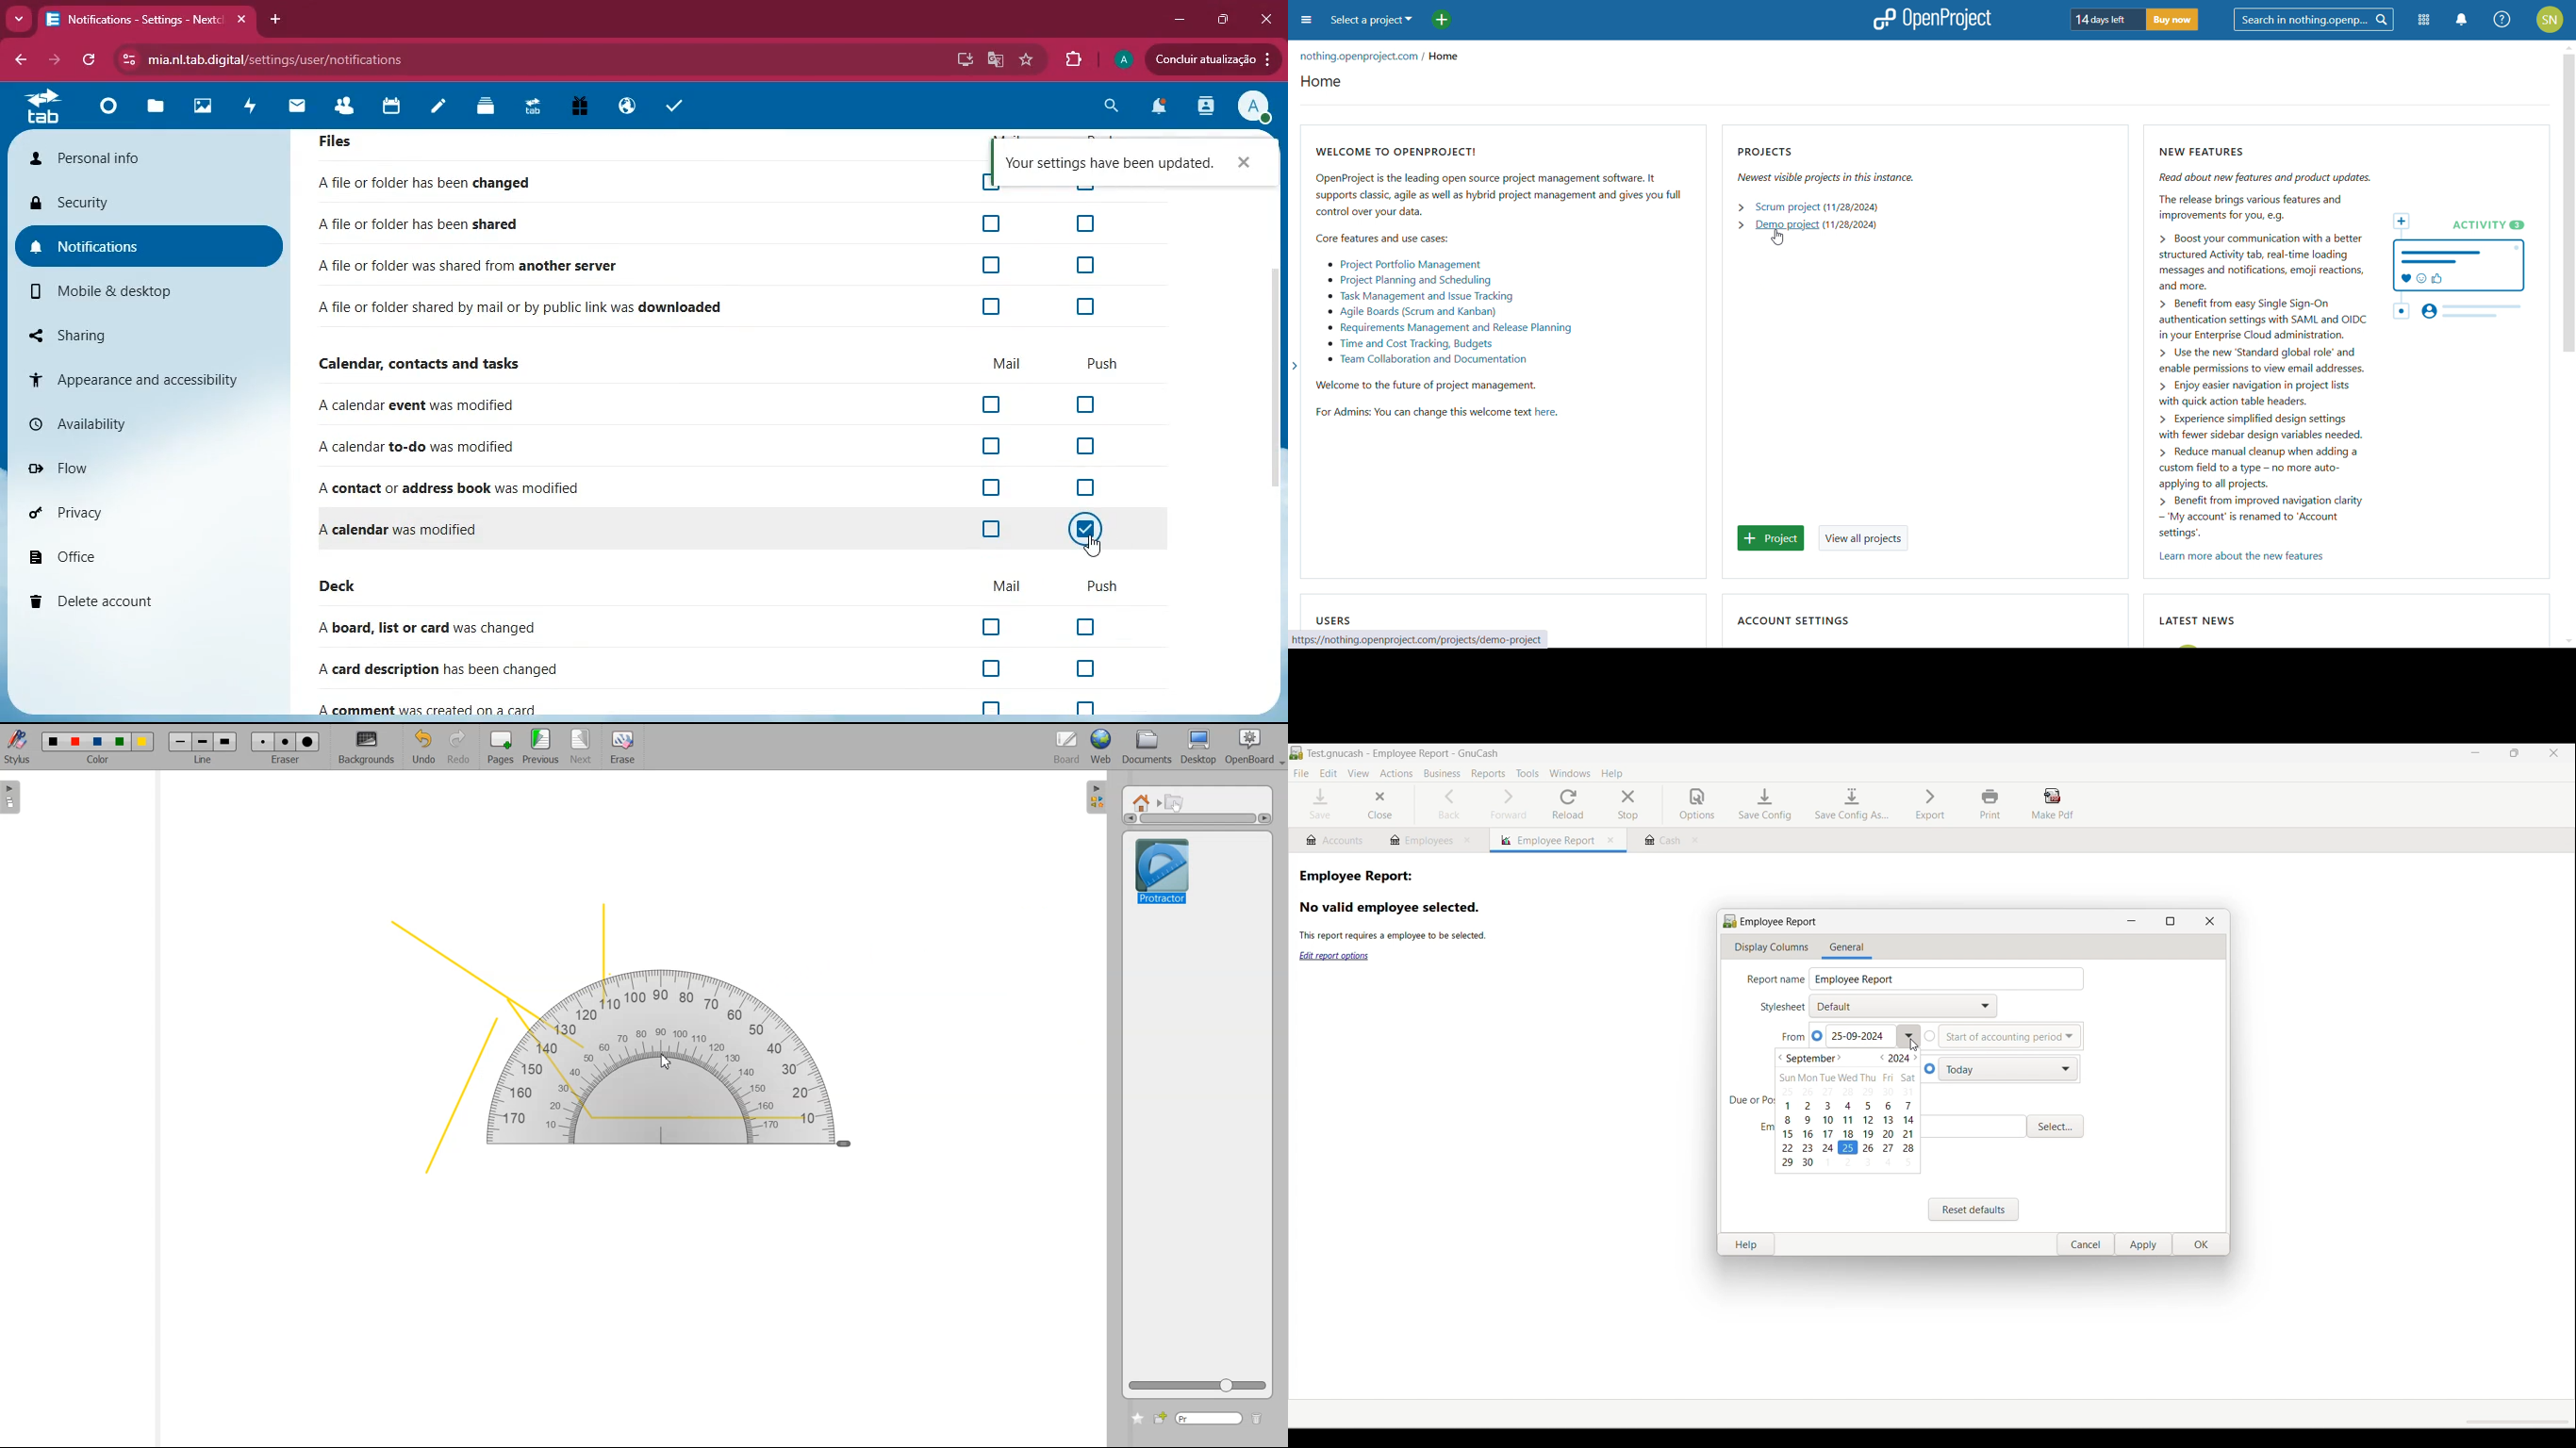 The width and height of the screenshot is (2576, 1456). What do you see at coordinates (509, 484) in the screenshot?
I see `contact` at bounding box center [509, 484].